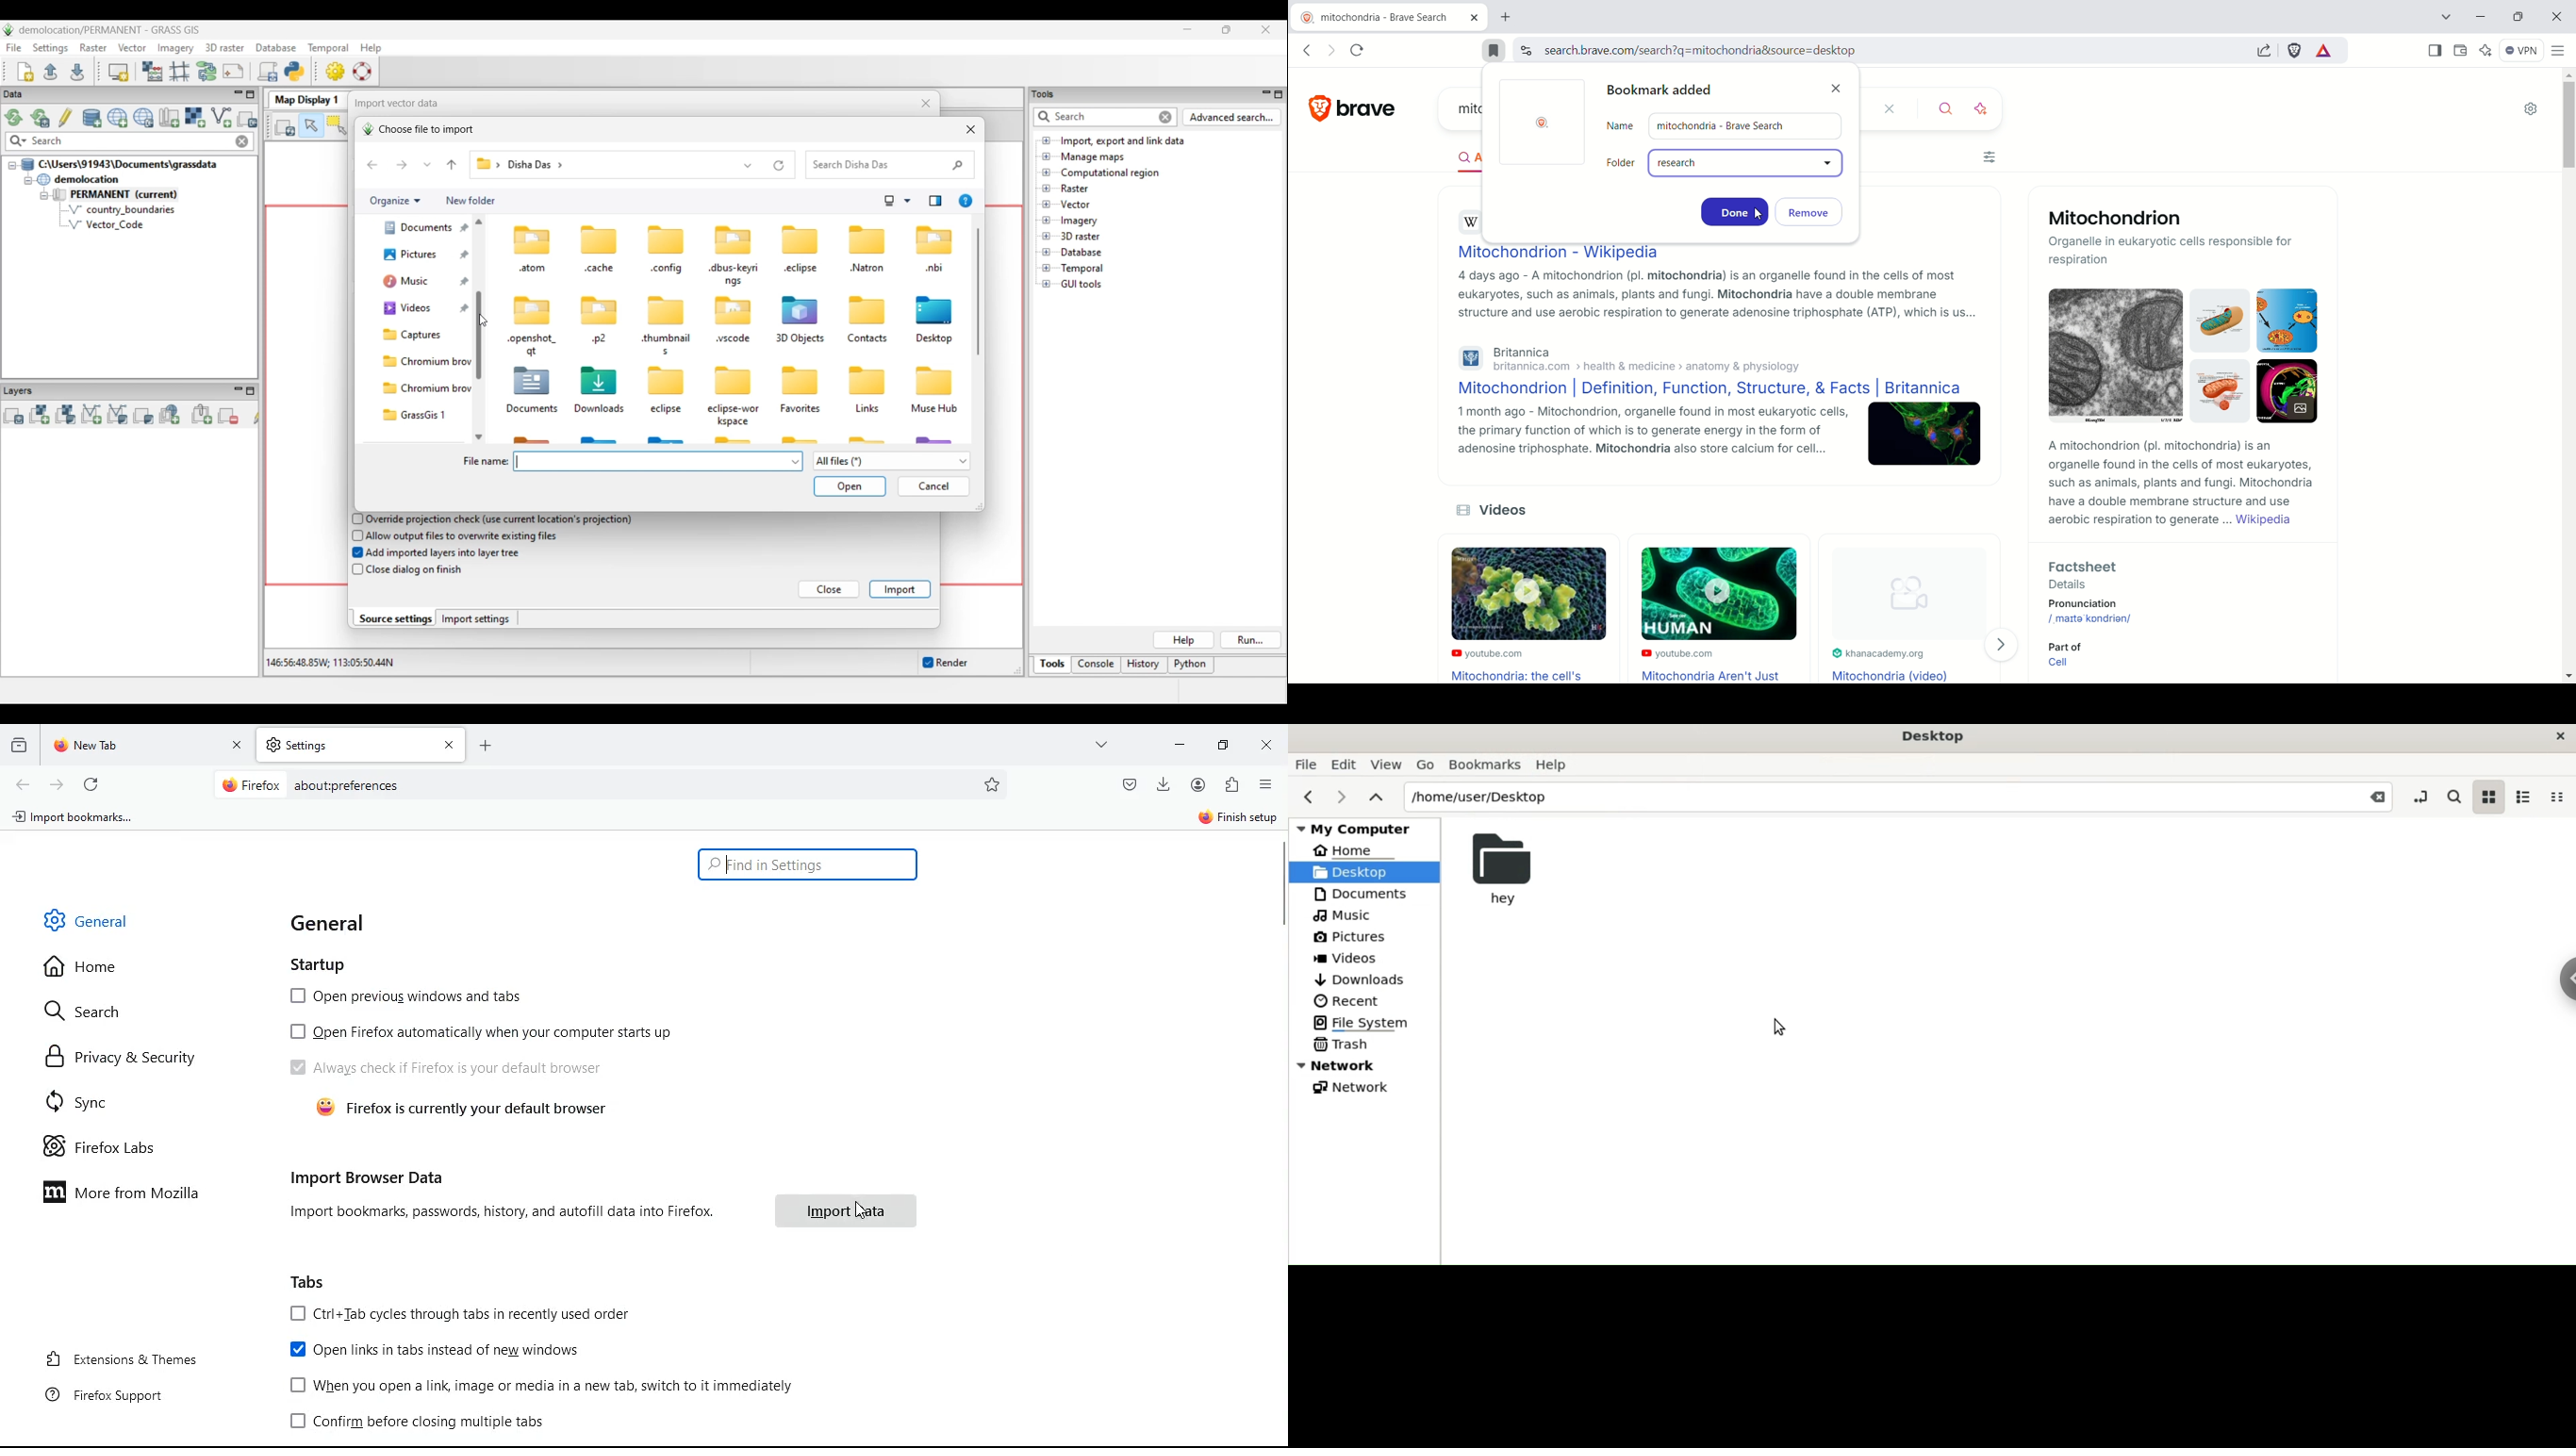 Image resolution: width=2576 pixels, height=1456 pixels. Describe the element at coordinates (1197, 784) in the screenshot. I see `profile` at that location.